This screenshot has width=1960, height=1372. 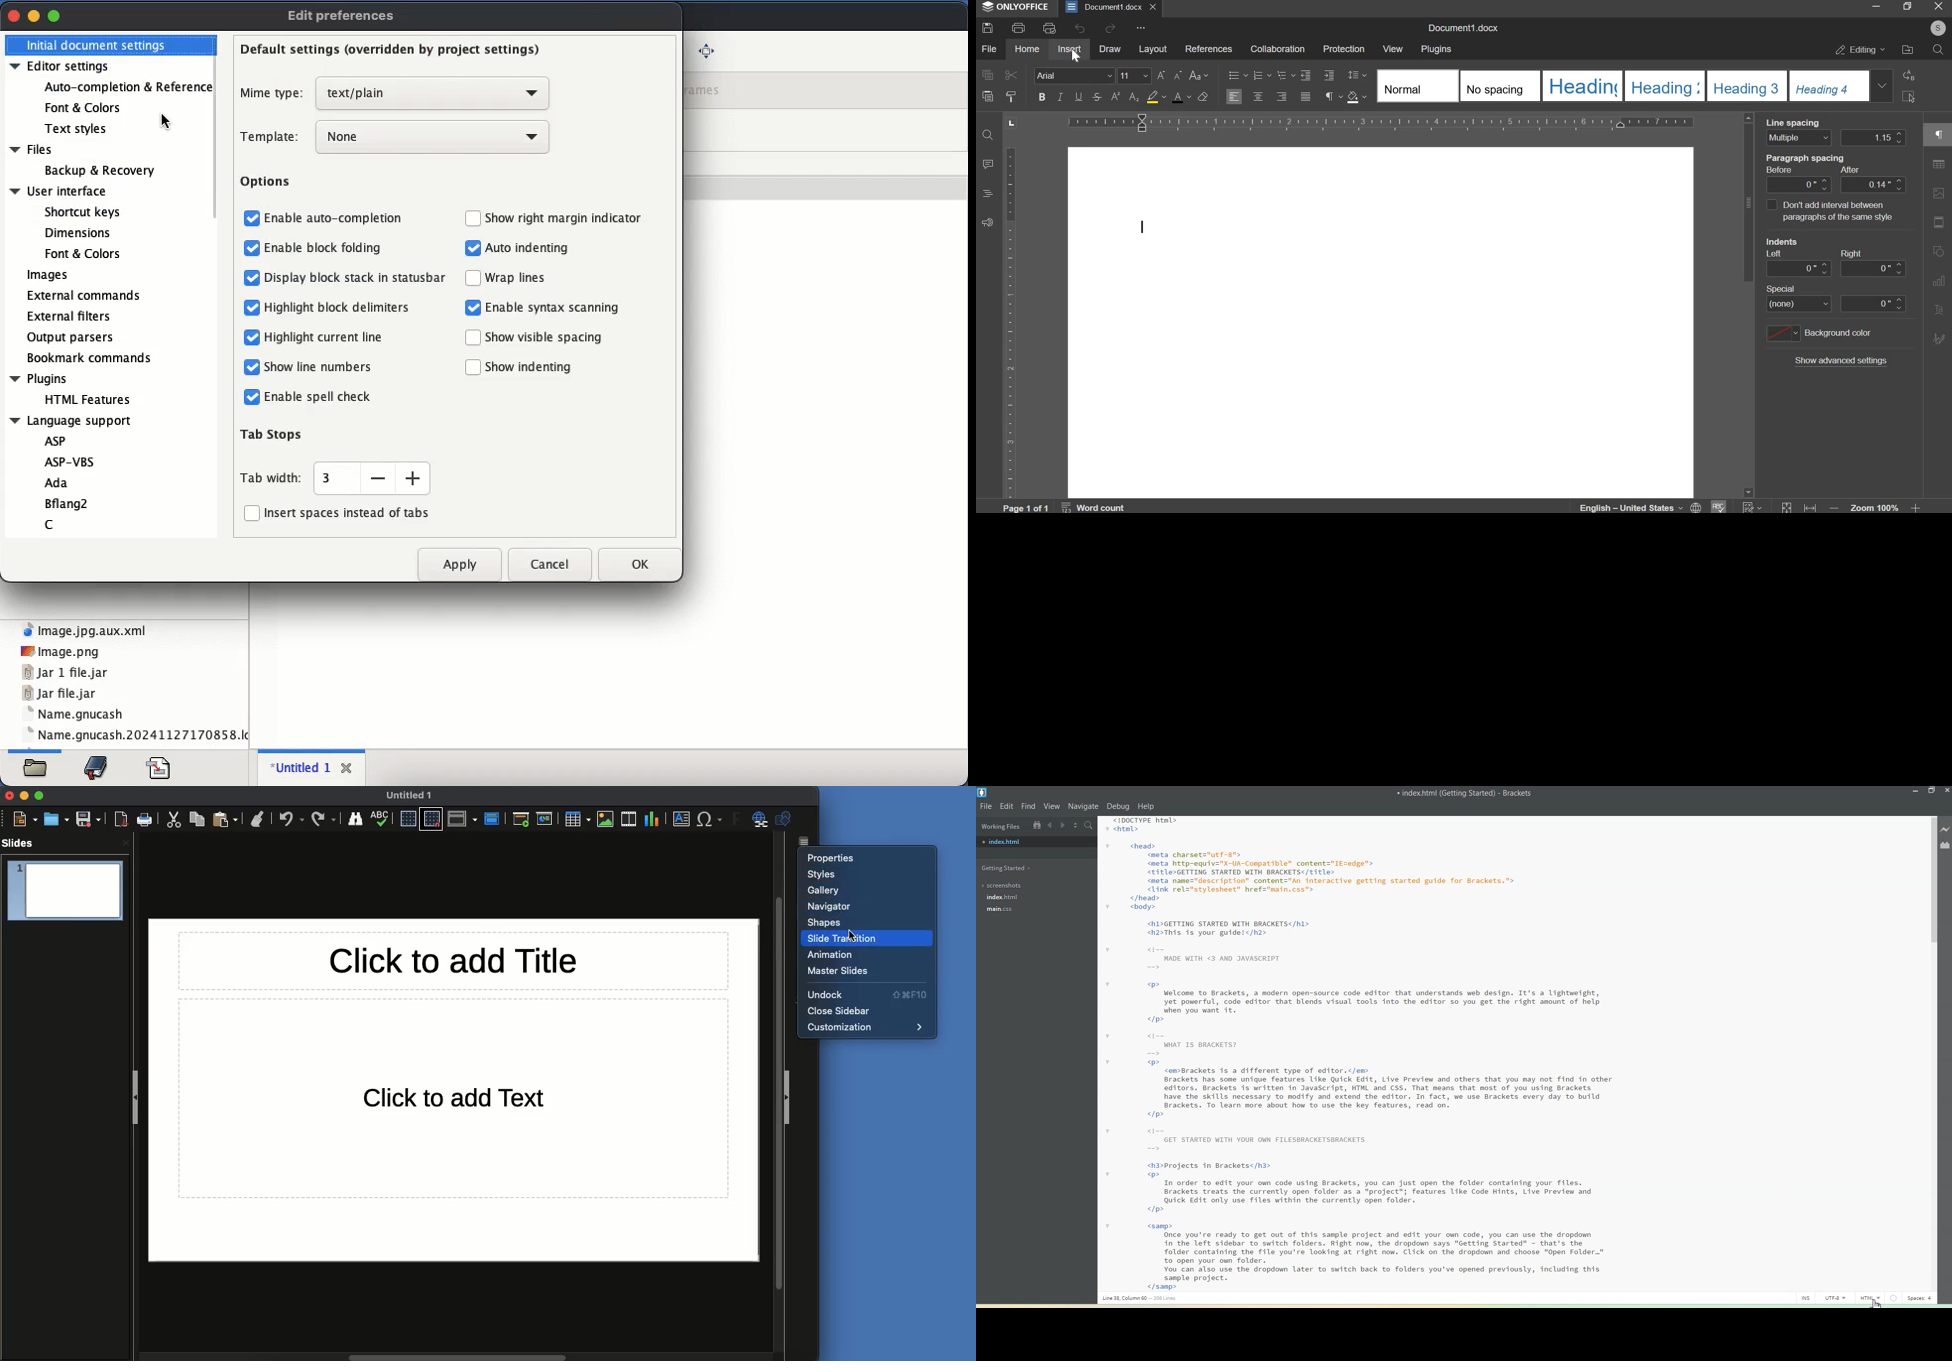 What do you see at coordinates (251, 217) in the screenshot?
I see `checkbox` at bounding box center [251, 217].